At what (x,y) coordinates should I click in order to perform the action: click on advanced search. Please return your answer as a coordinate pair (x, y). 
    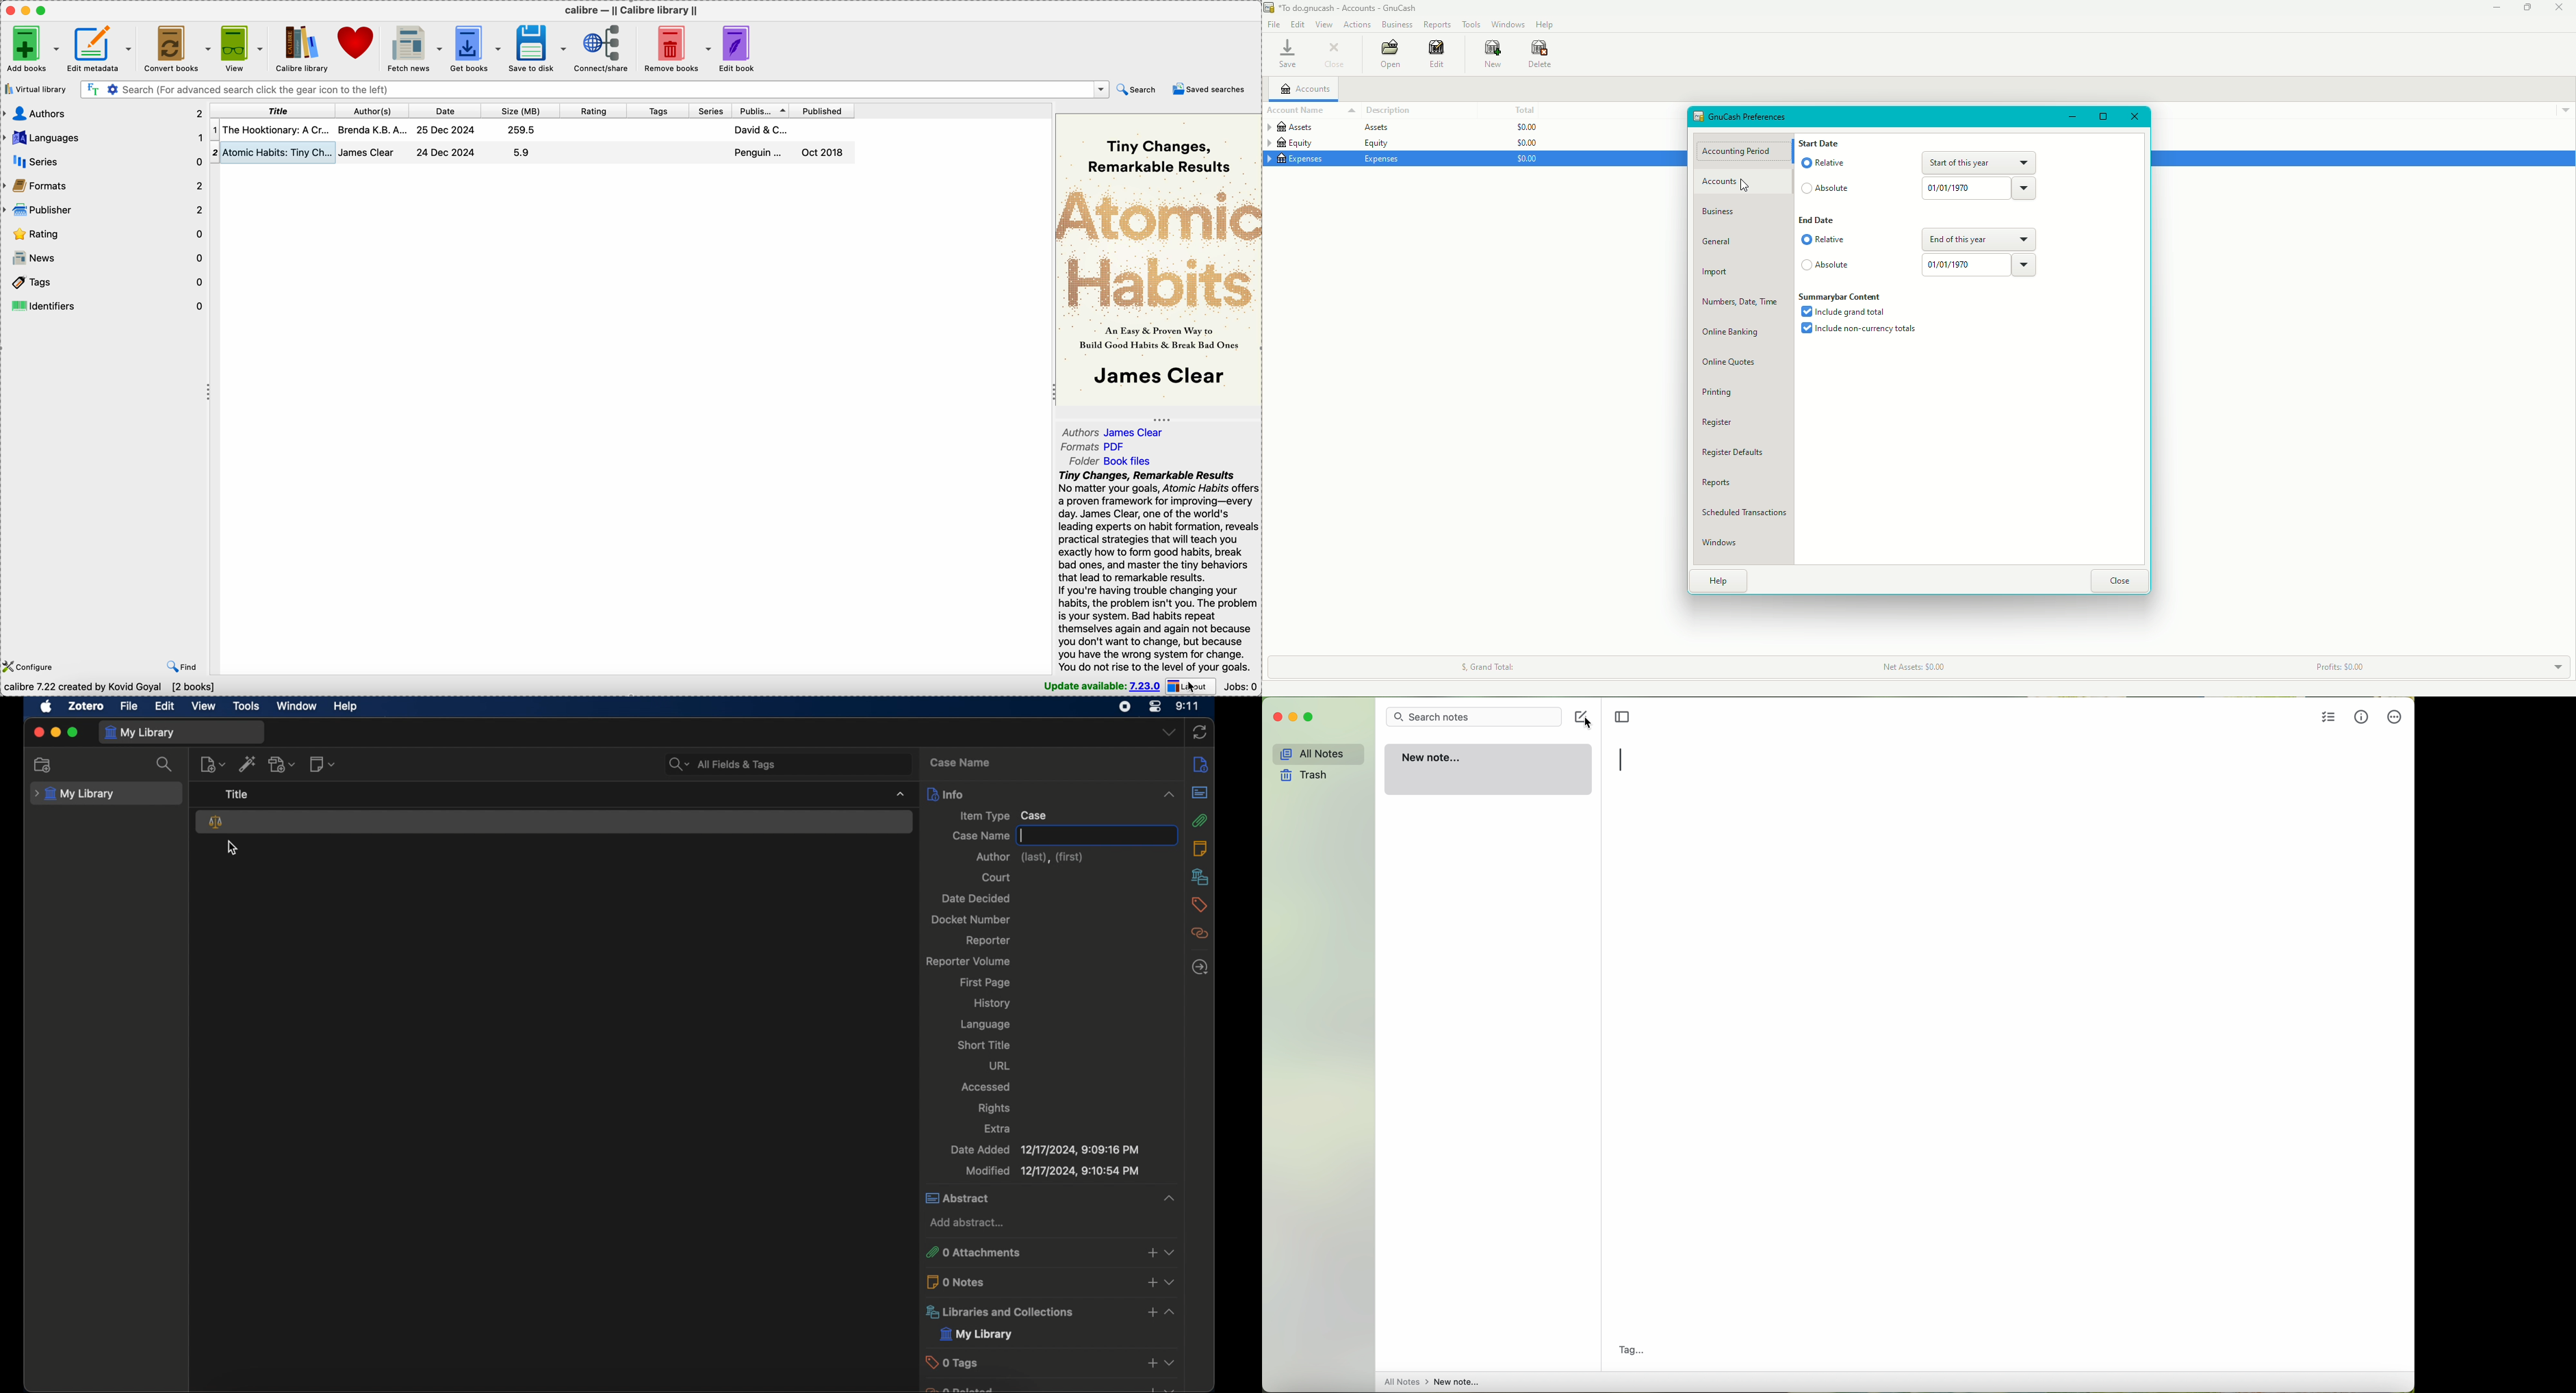
    Looking at the image, I should click on (112, 89).